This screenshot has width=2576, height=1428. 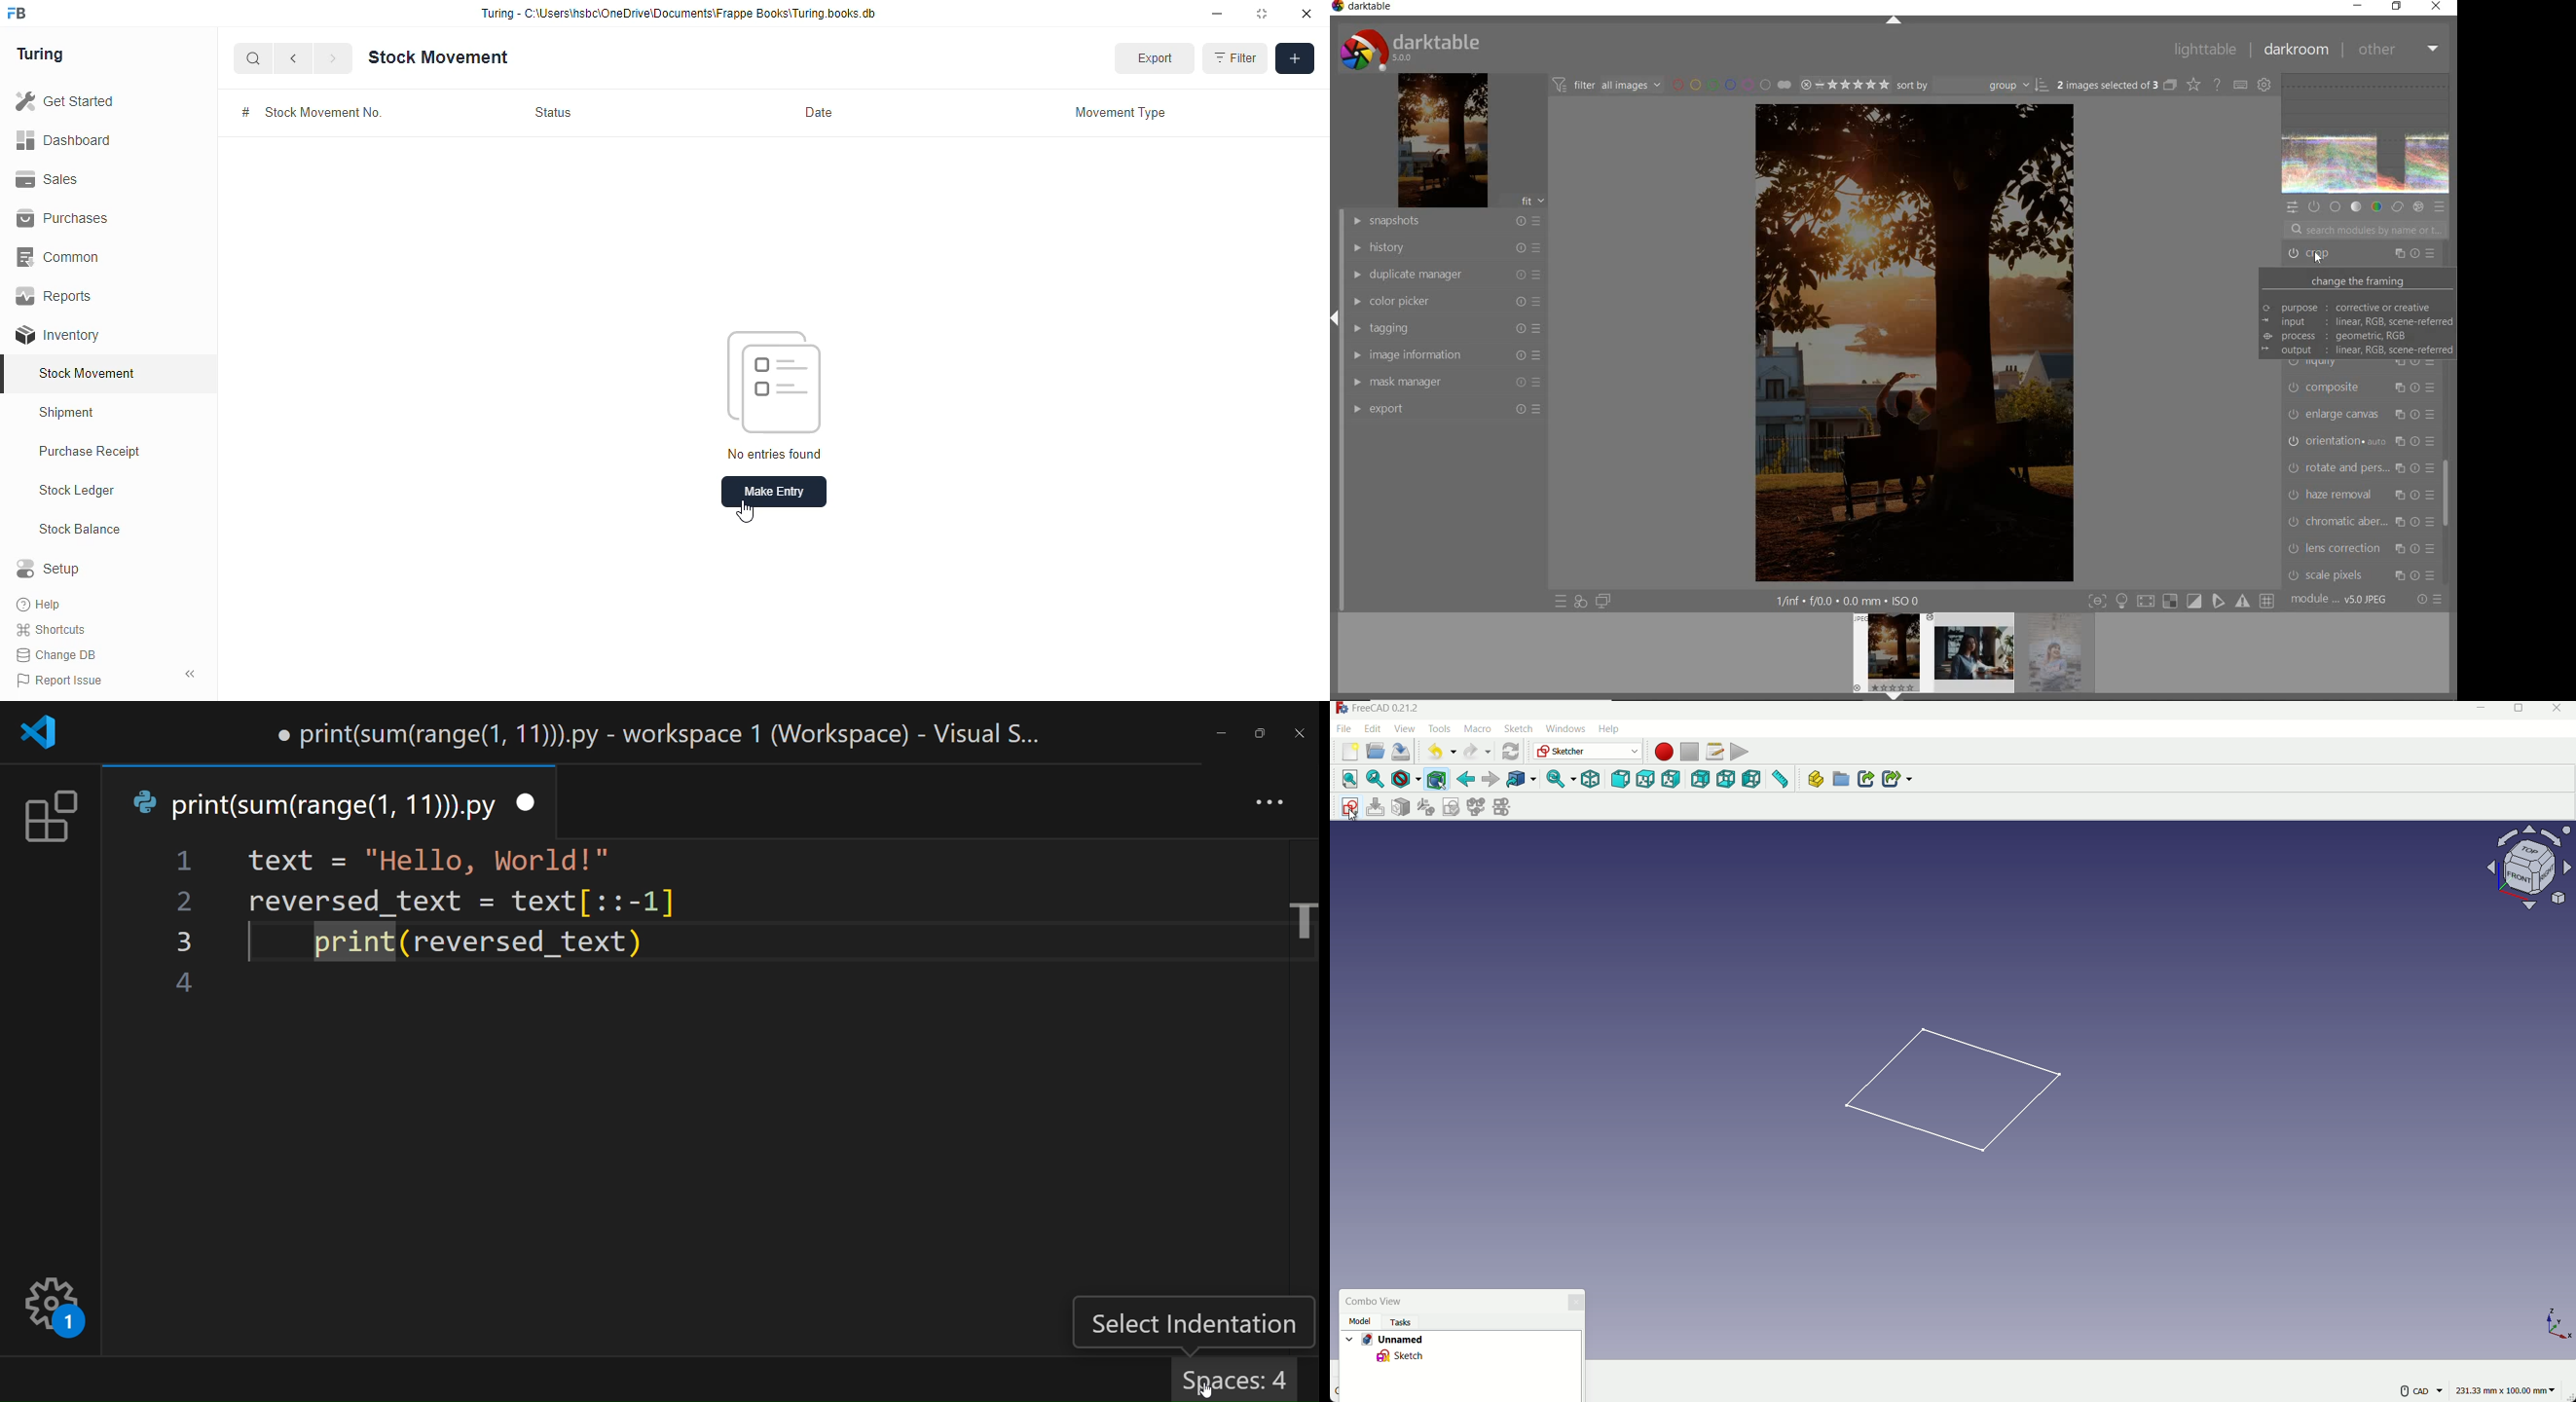 What do you see at coordinates (1375, 779) in the screenshot?
I see `select fit` at bounding box center [1375, 779].